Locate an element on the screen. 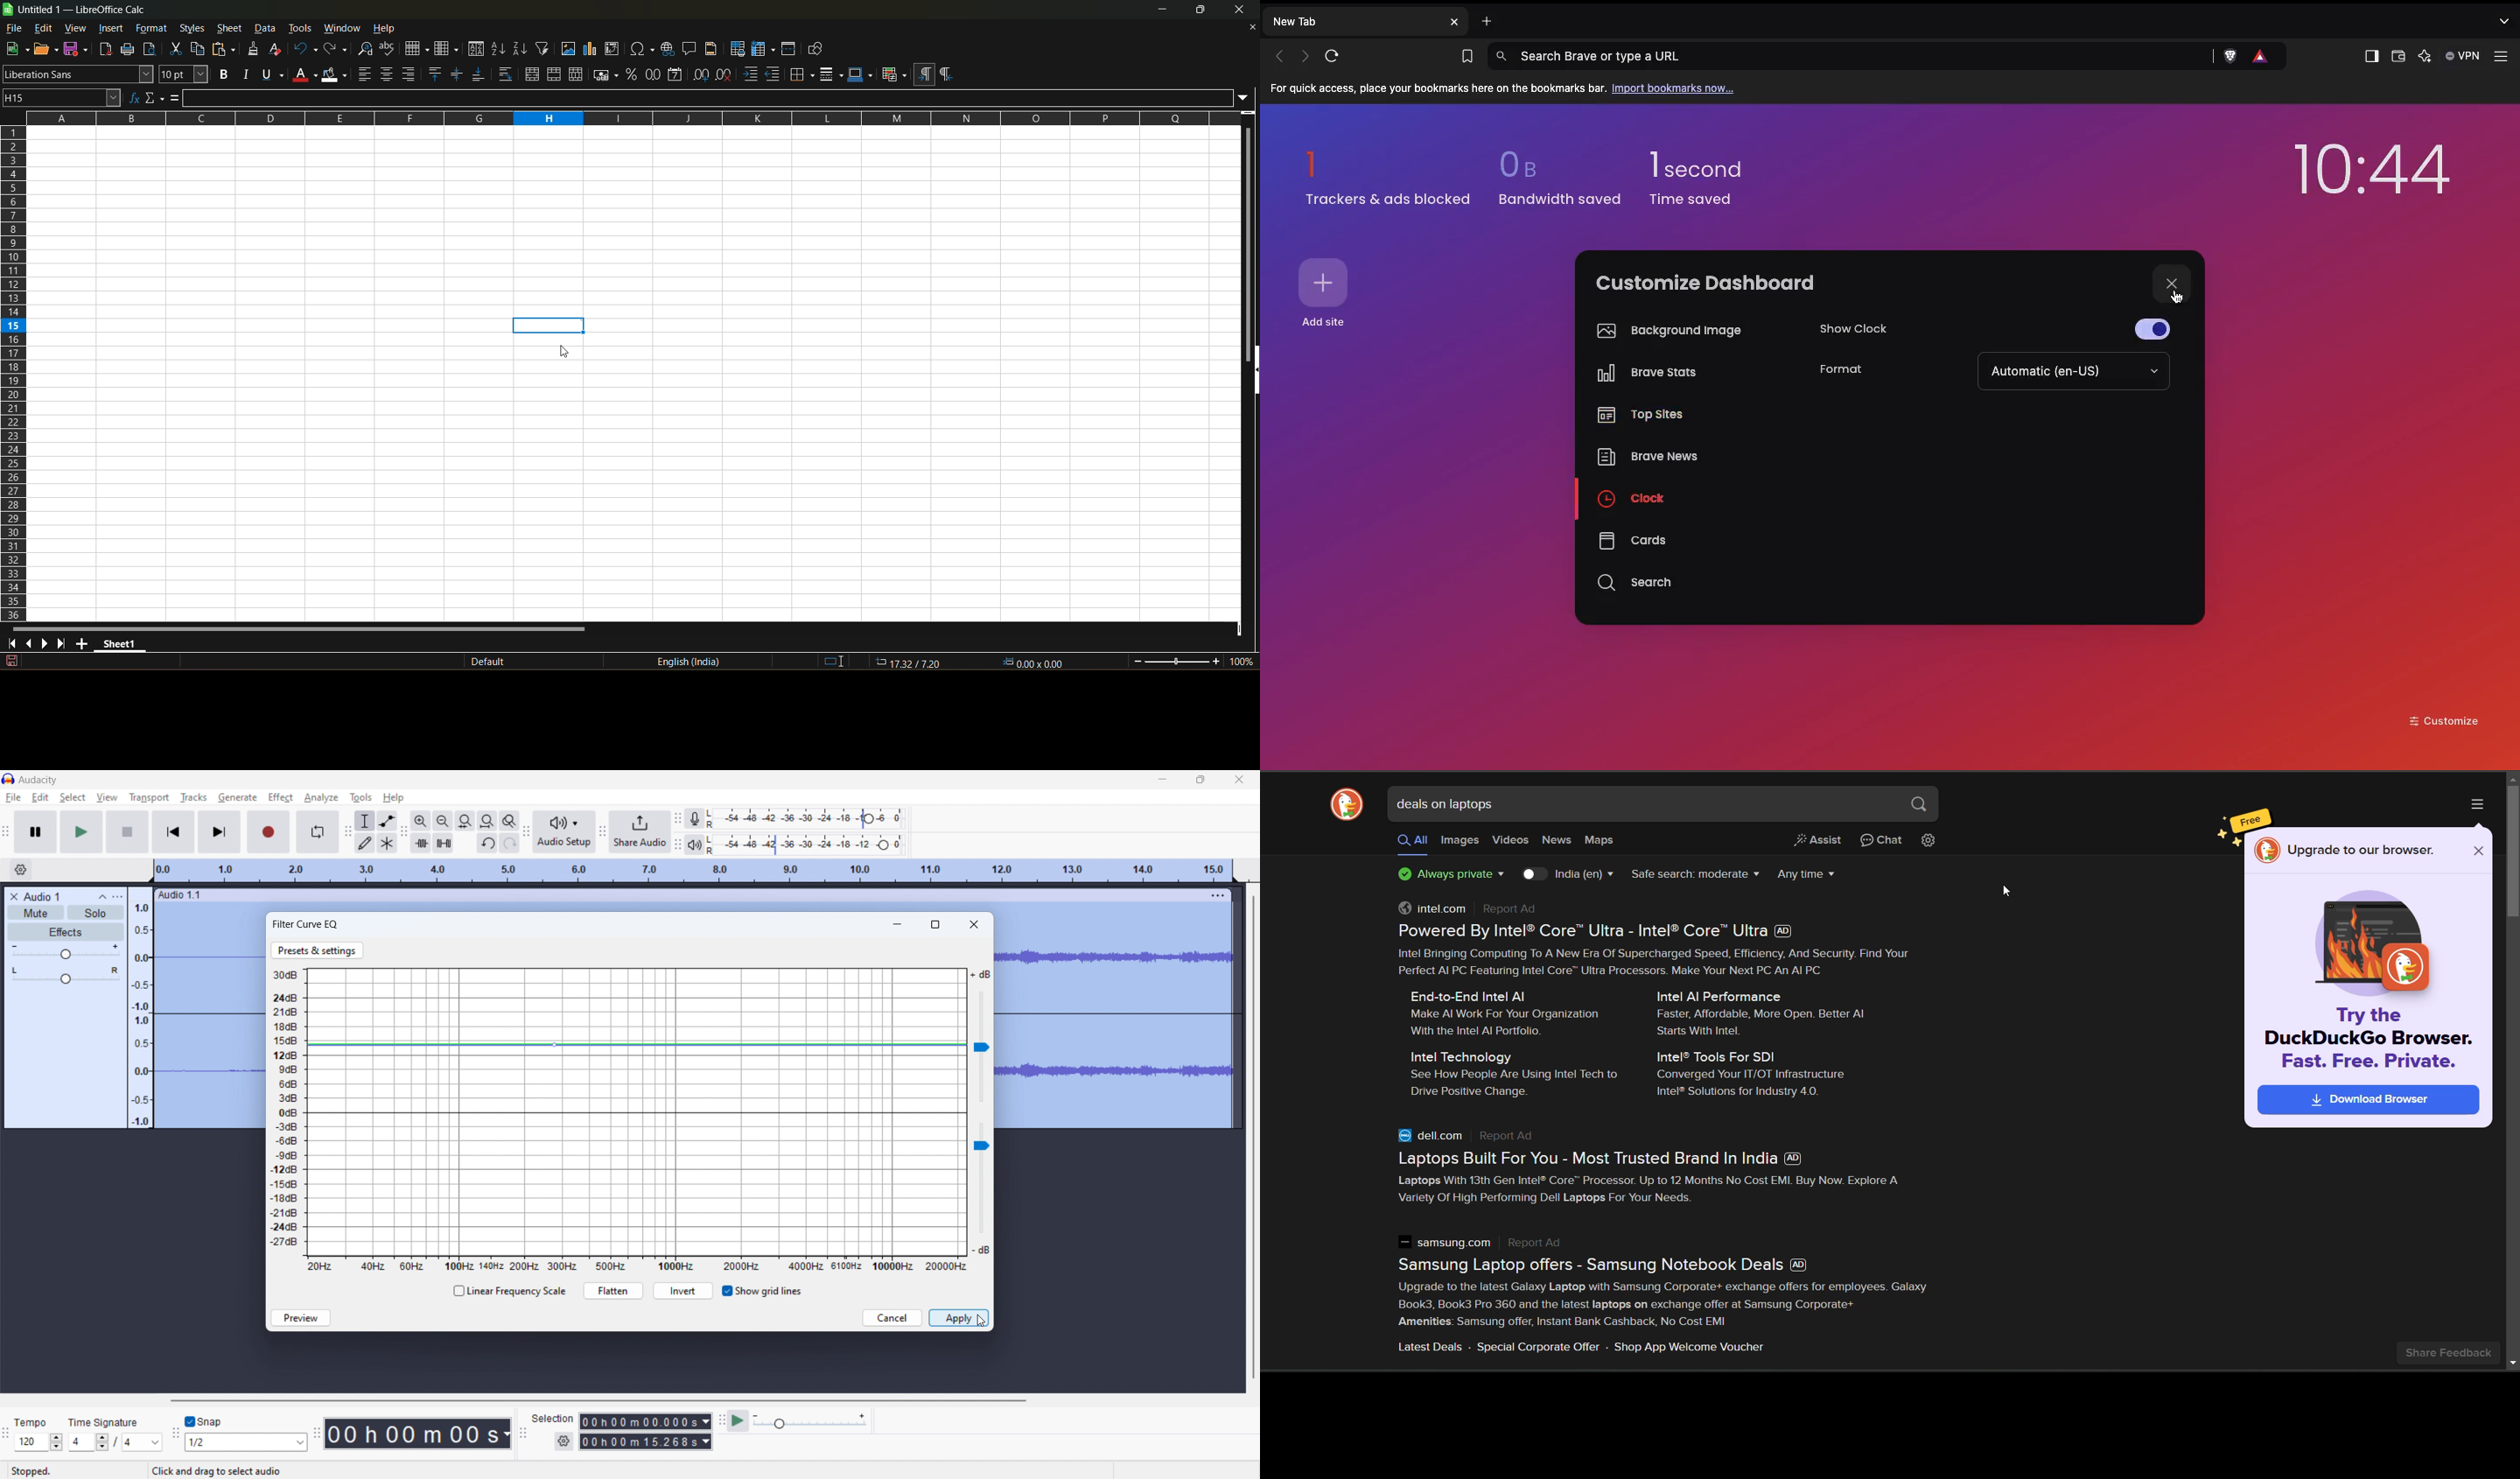  close document is located at coordinates (1252, 28).